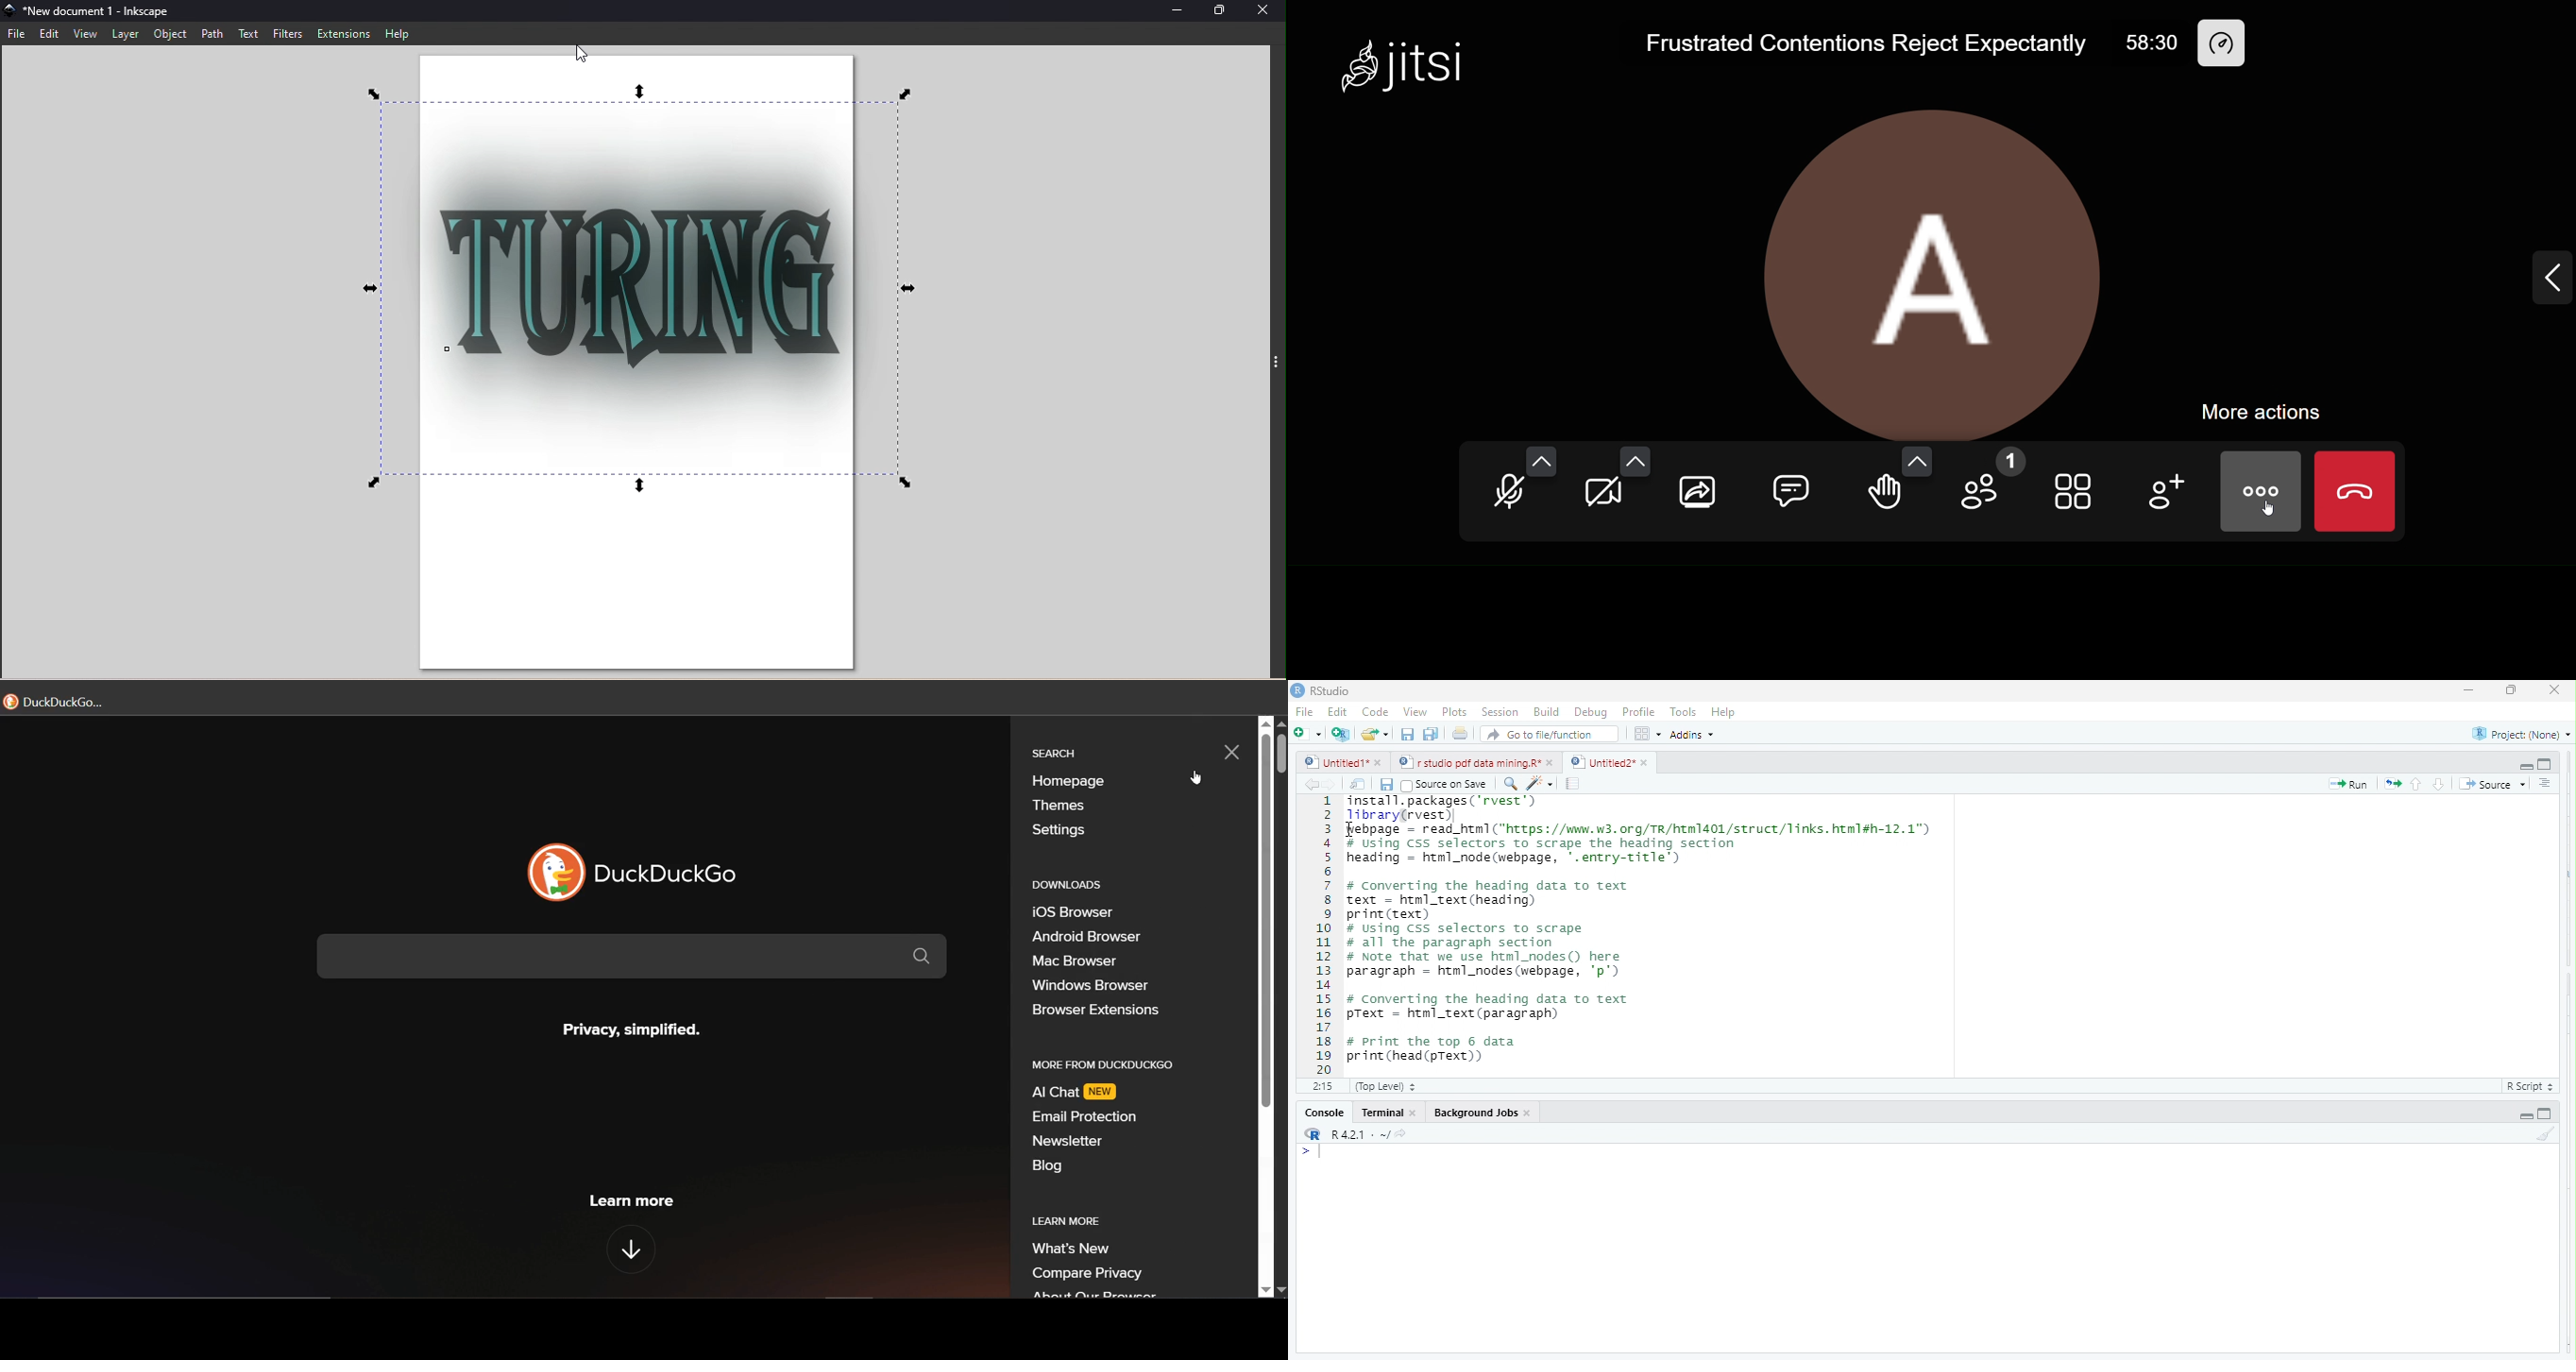 Image resolution: width=2576 pixels, height=1372 pixels. Describe the element at coordinates (1453, 712) in the screenshot. I see `Plots` at that location.